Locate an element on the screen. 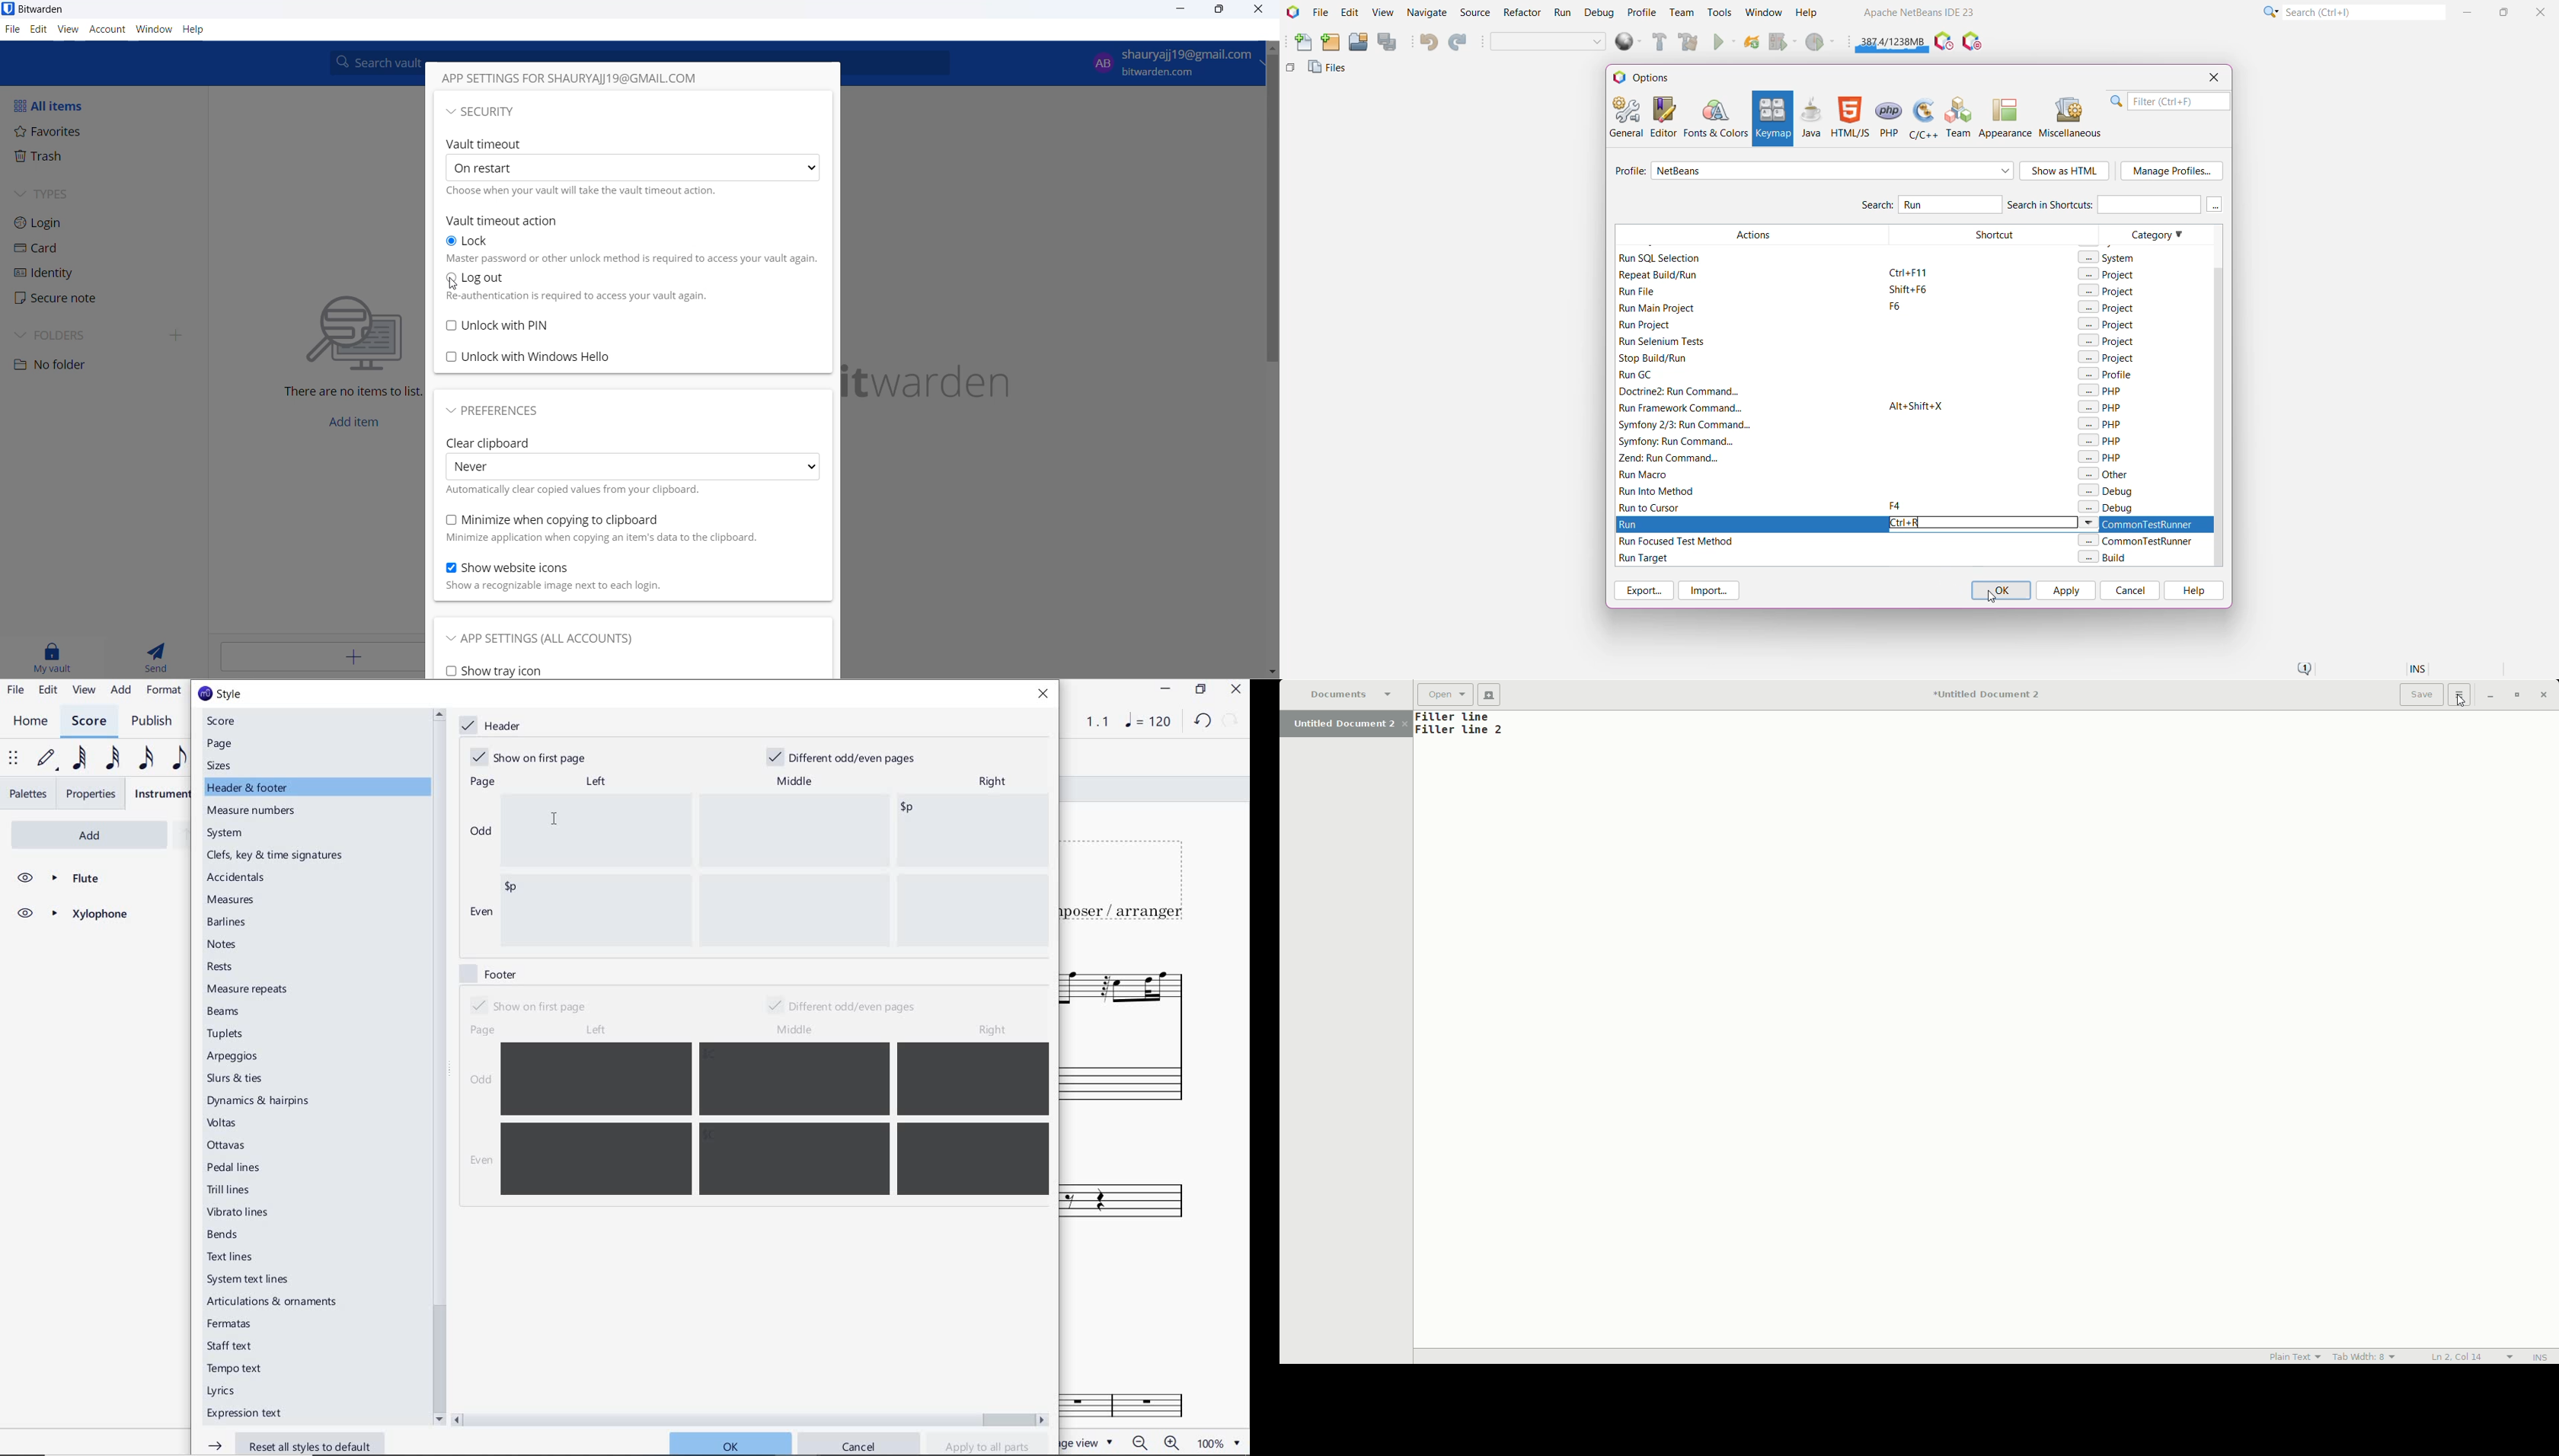 The image size is (2576, 1456). page is located at coordinates (480, 783).